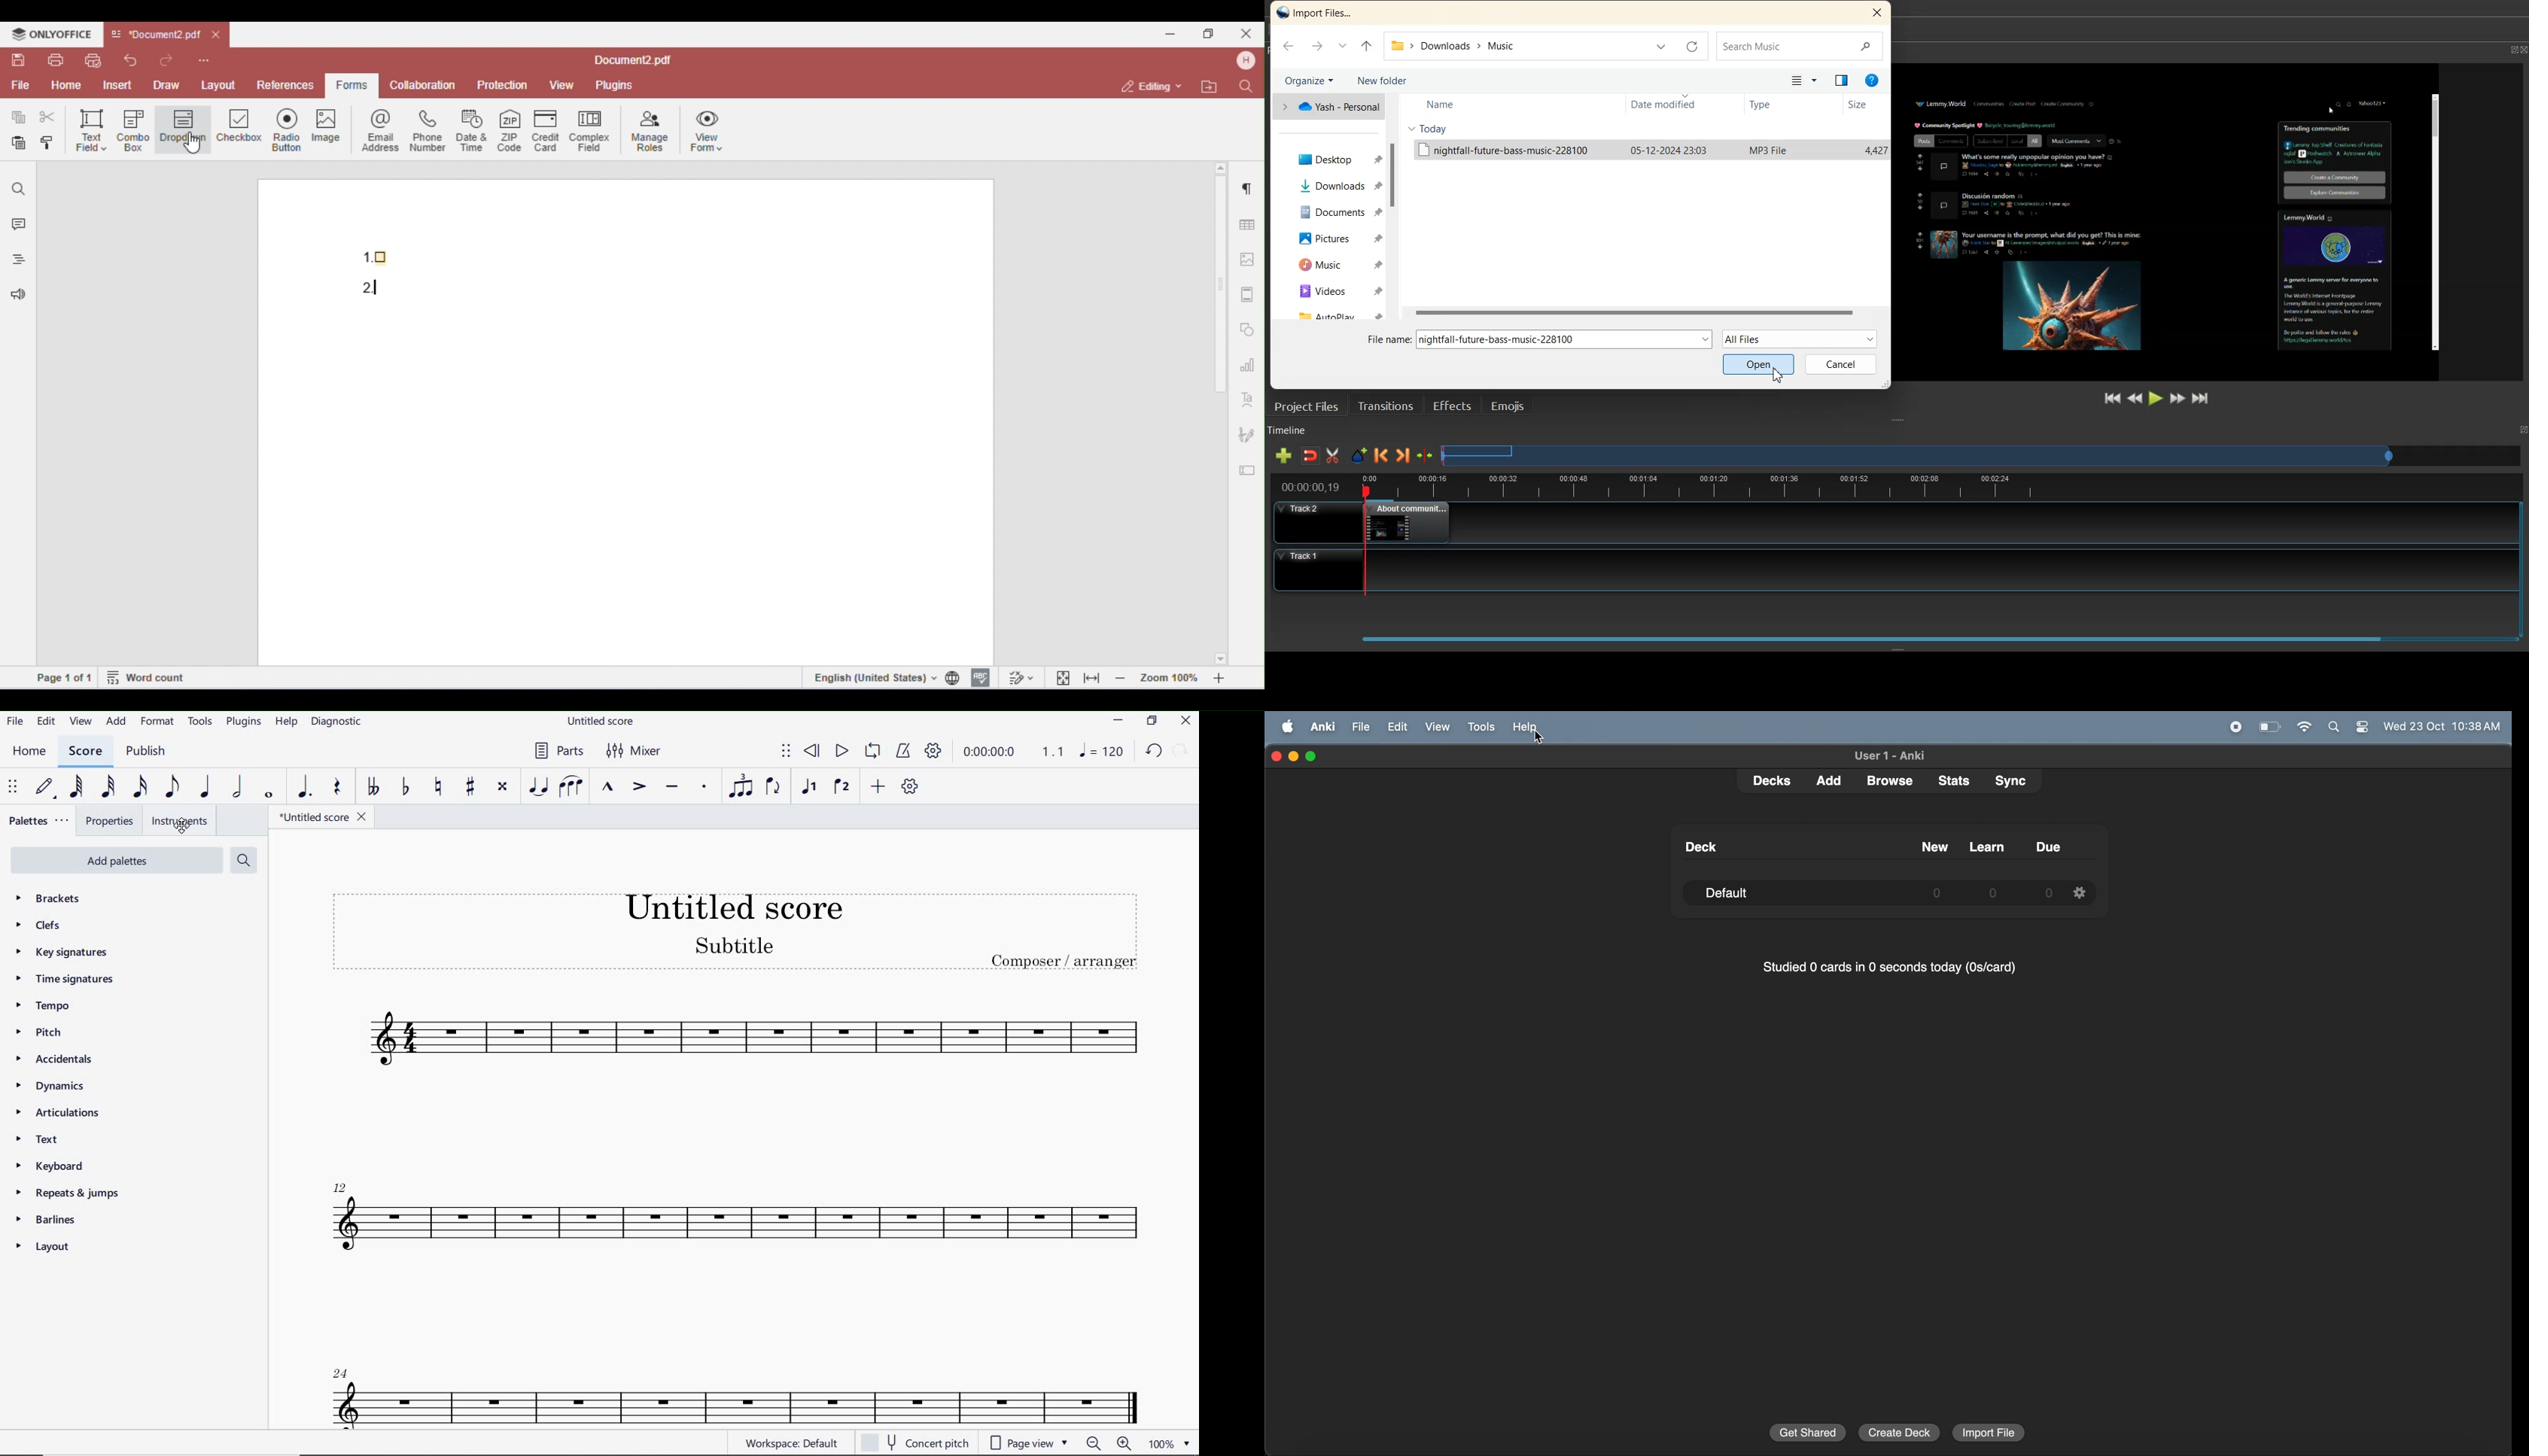 The image size is (2548, 1456). What do you see at coordinates (1807, 1432) in the screenshot?
I see `get shared` at bounding box center [1807, 1432].